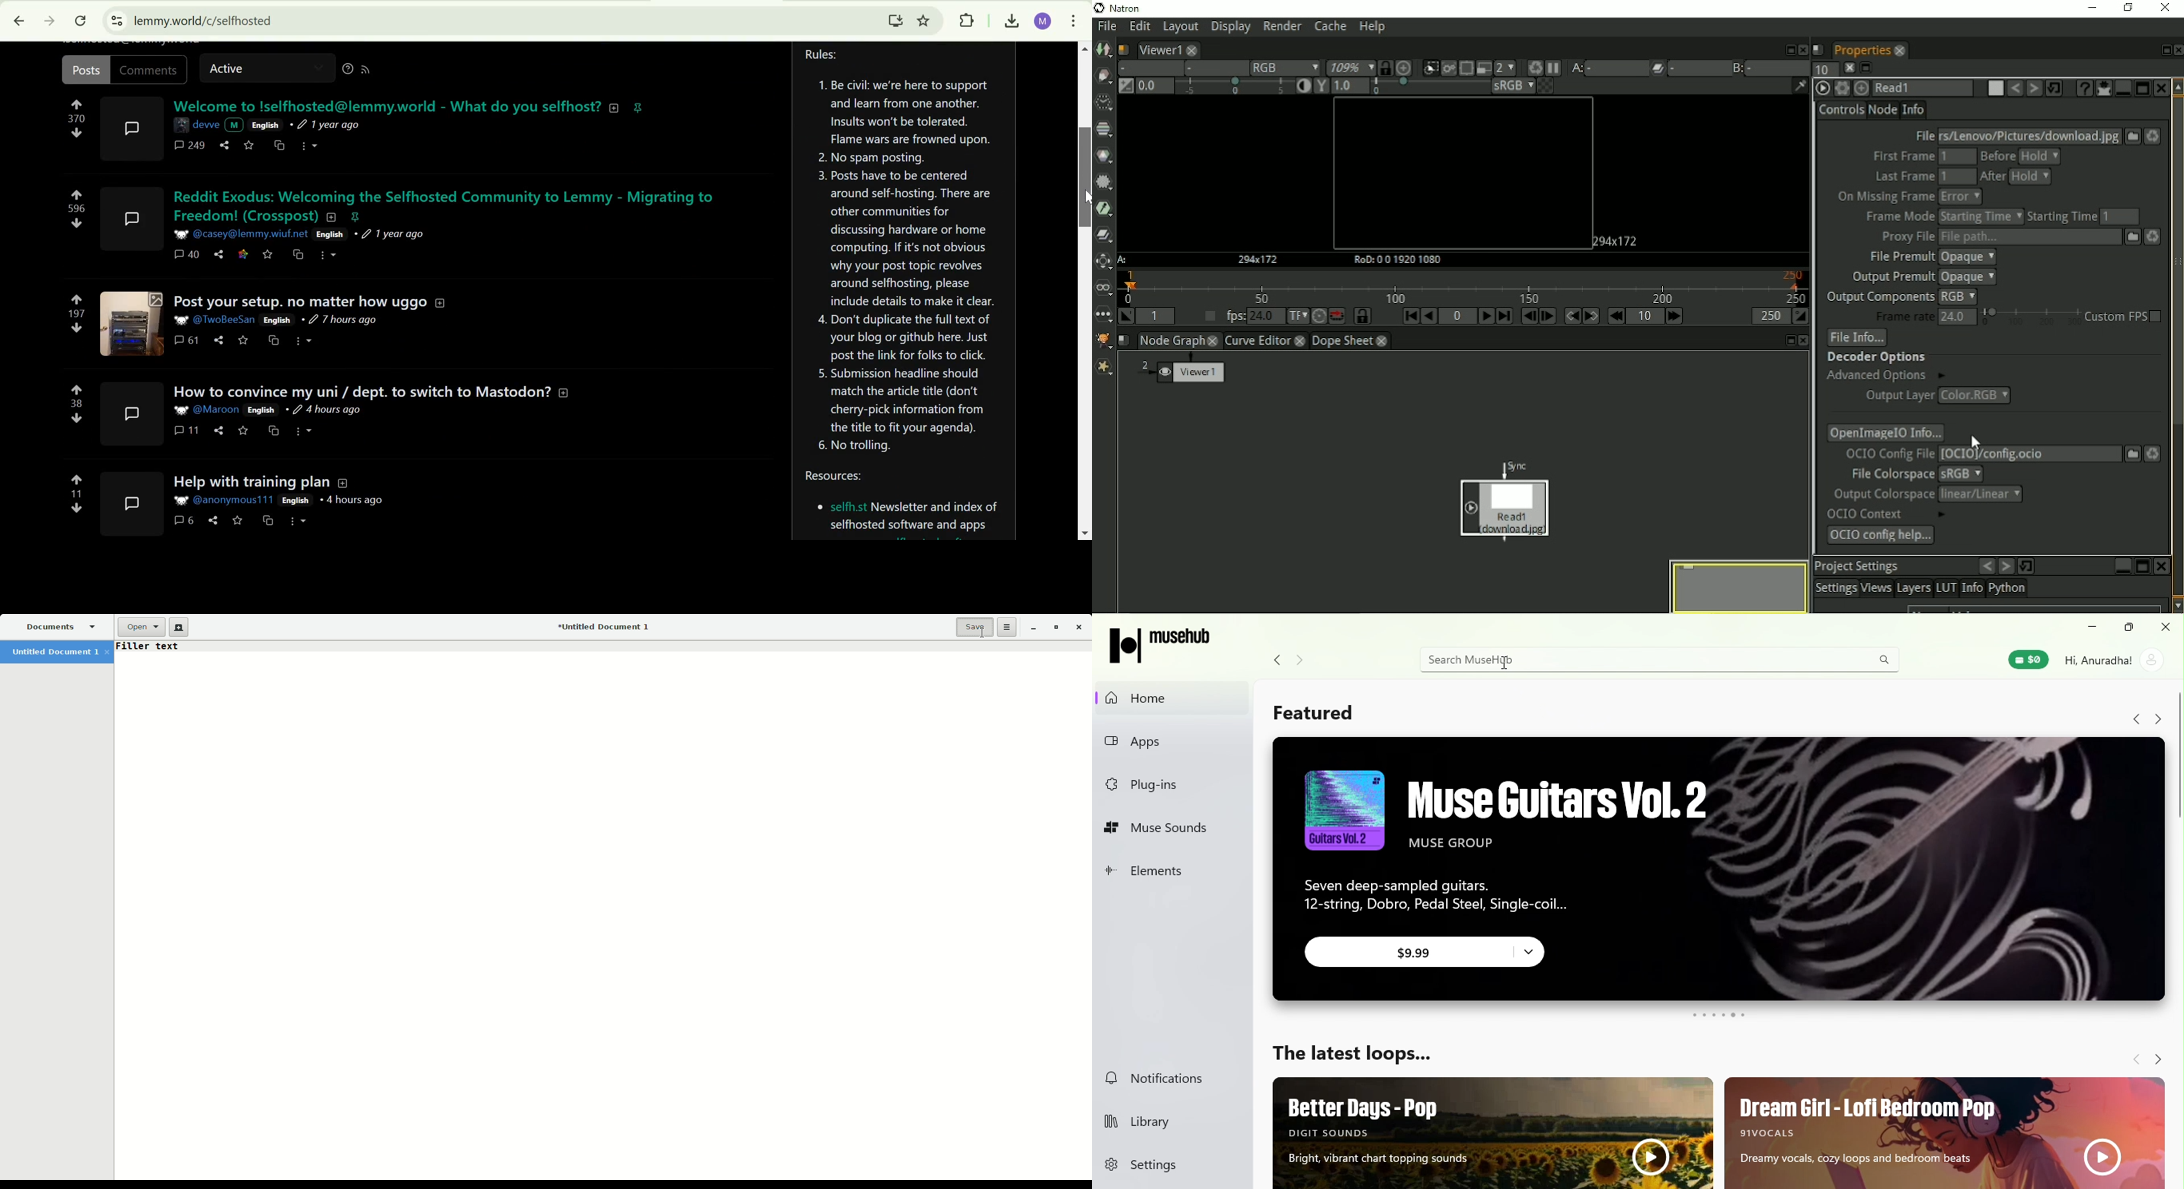  Describe the element at coordinates (1899, 296) in the screenshot. I see `Output components` at that location.